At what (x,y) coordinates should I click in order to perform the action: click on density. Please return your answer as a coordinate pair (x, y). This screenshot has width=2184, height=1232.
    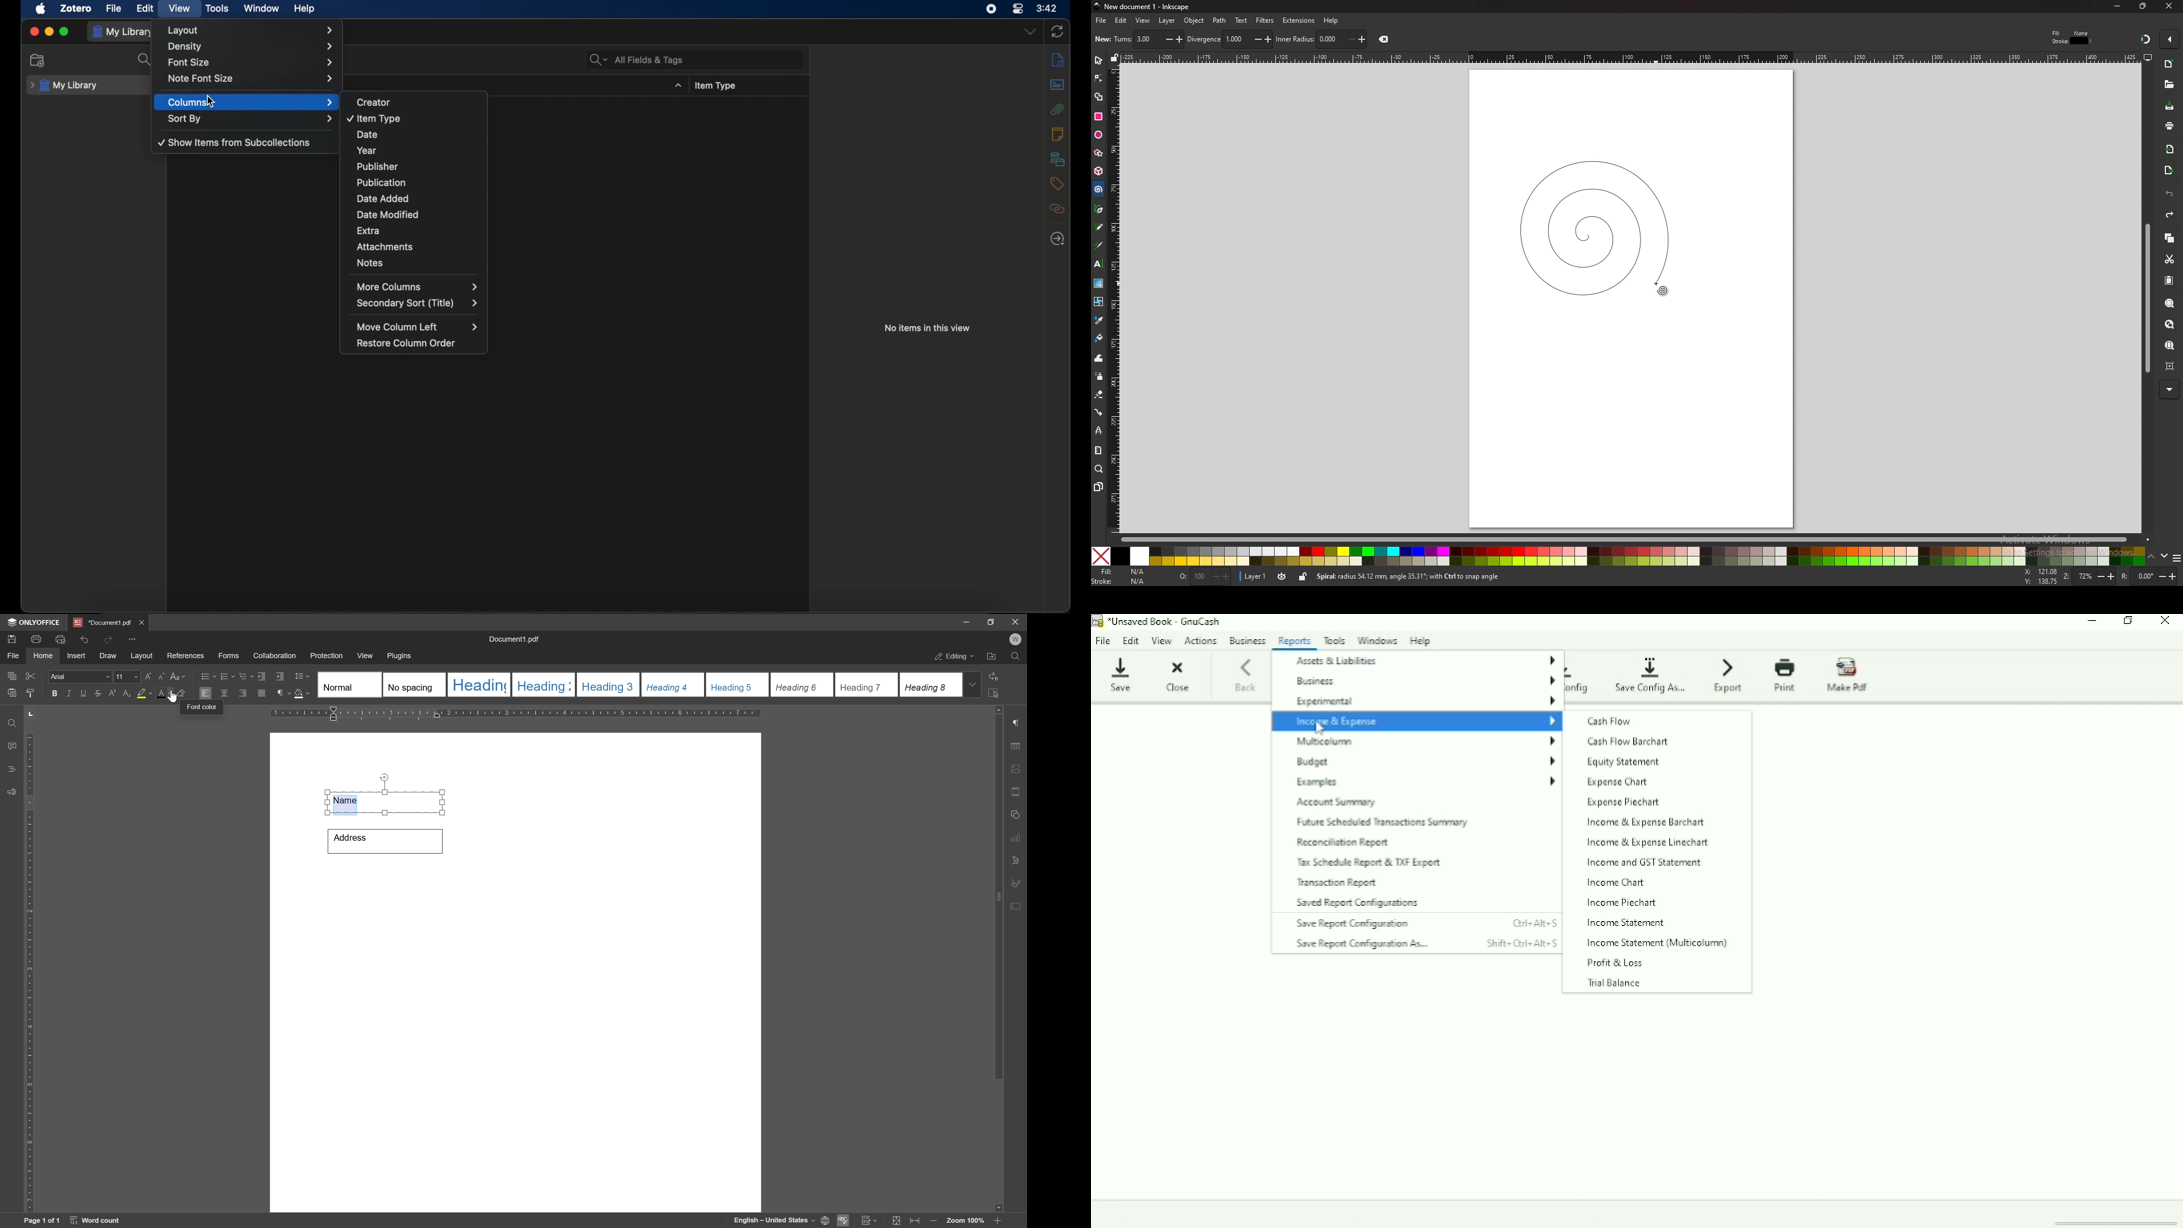
    Looking at the image, I should click on (250, 47).